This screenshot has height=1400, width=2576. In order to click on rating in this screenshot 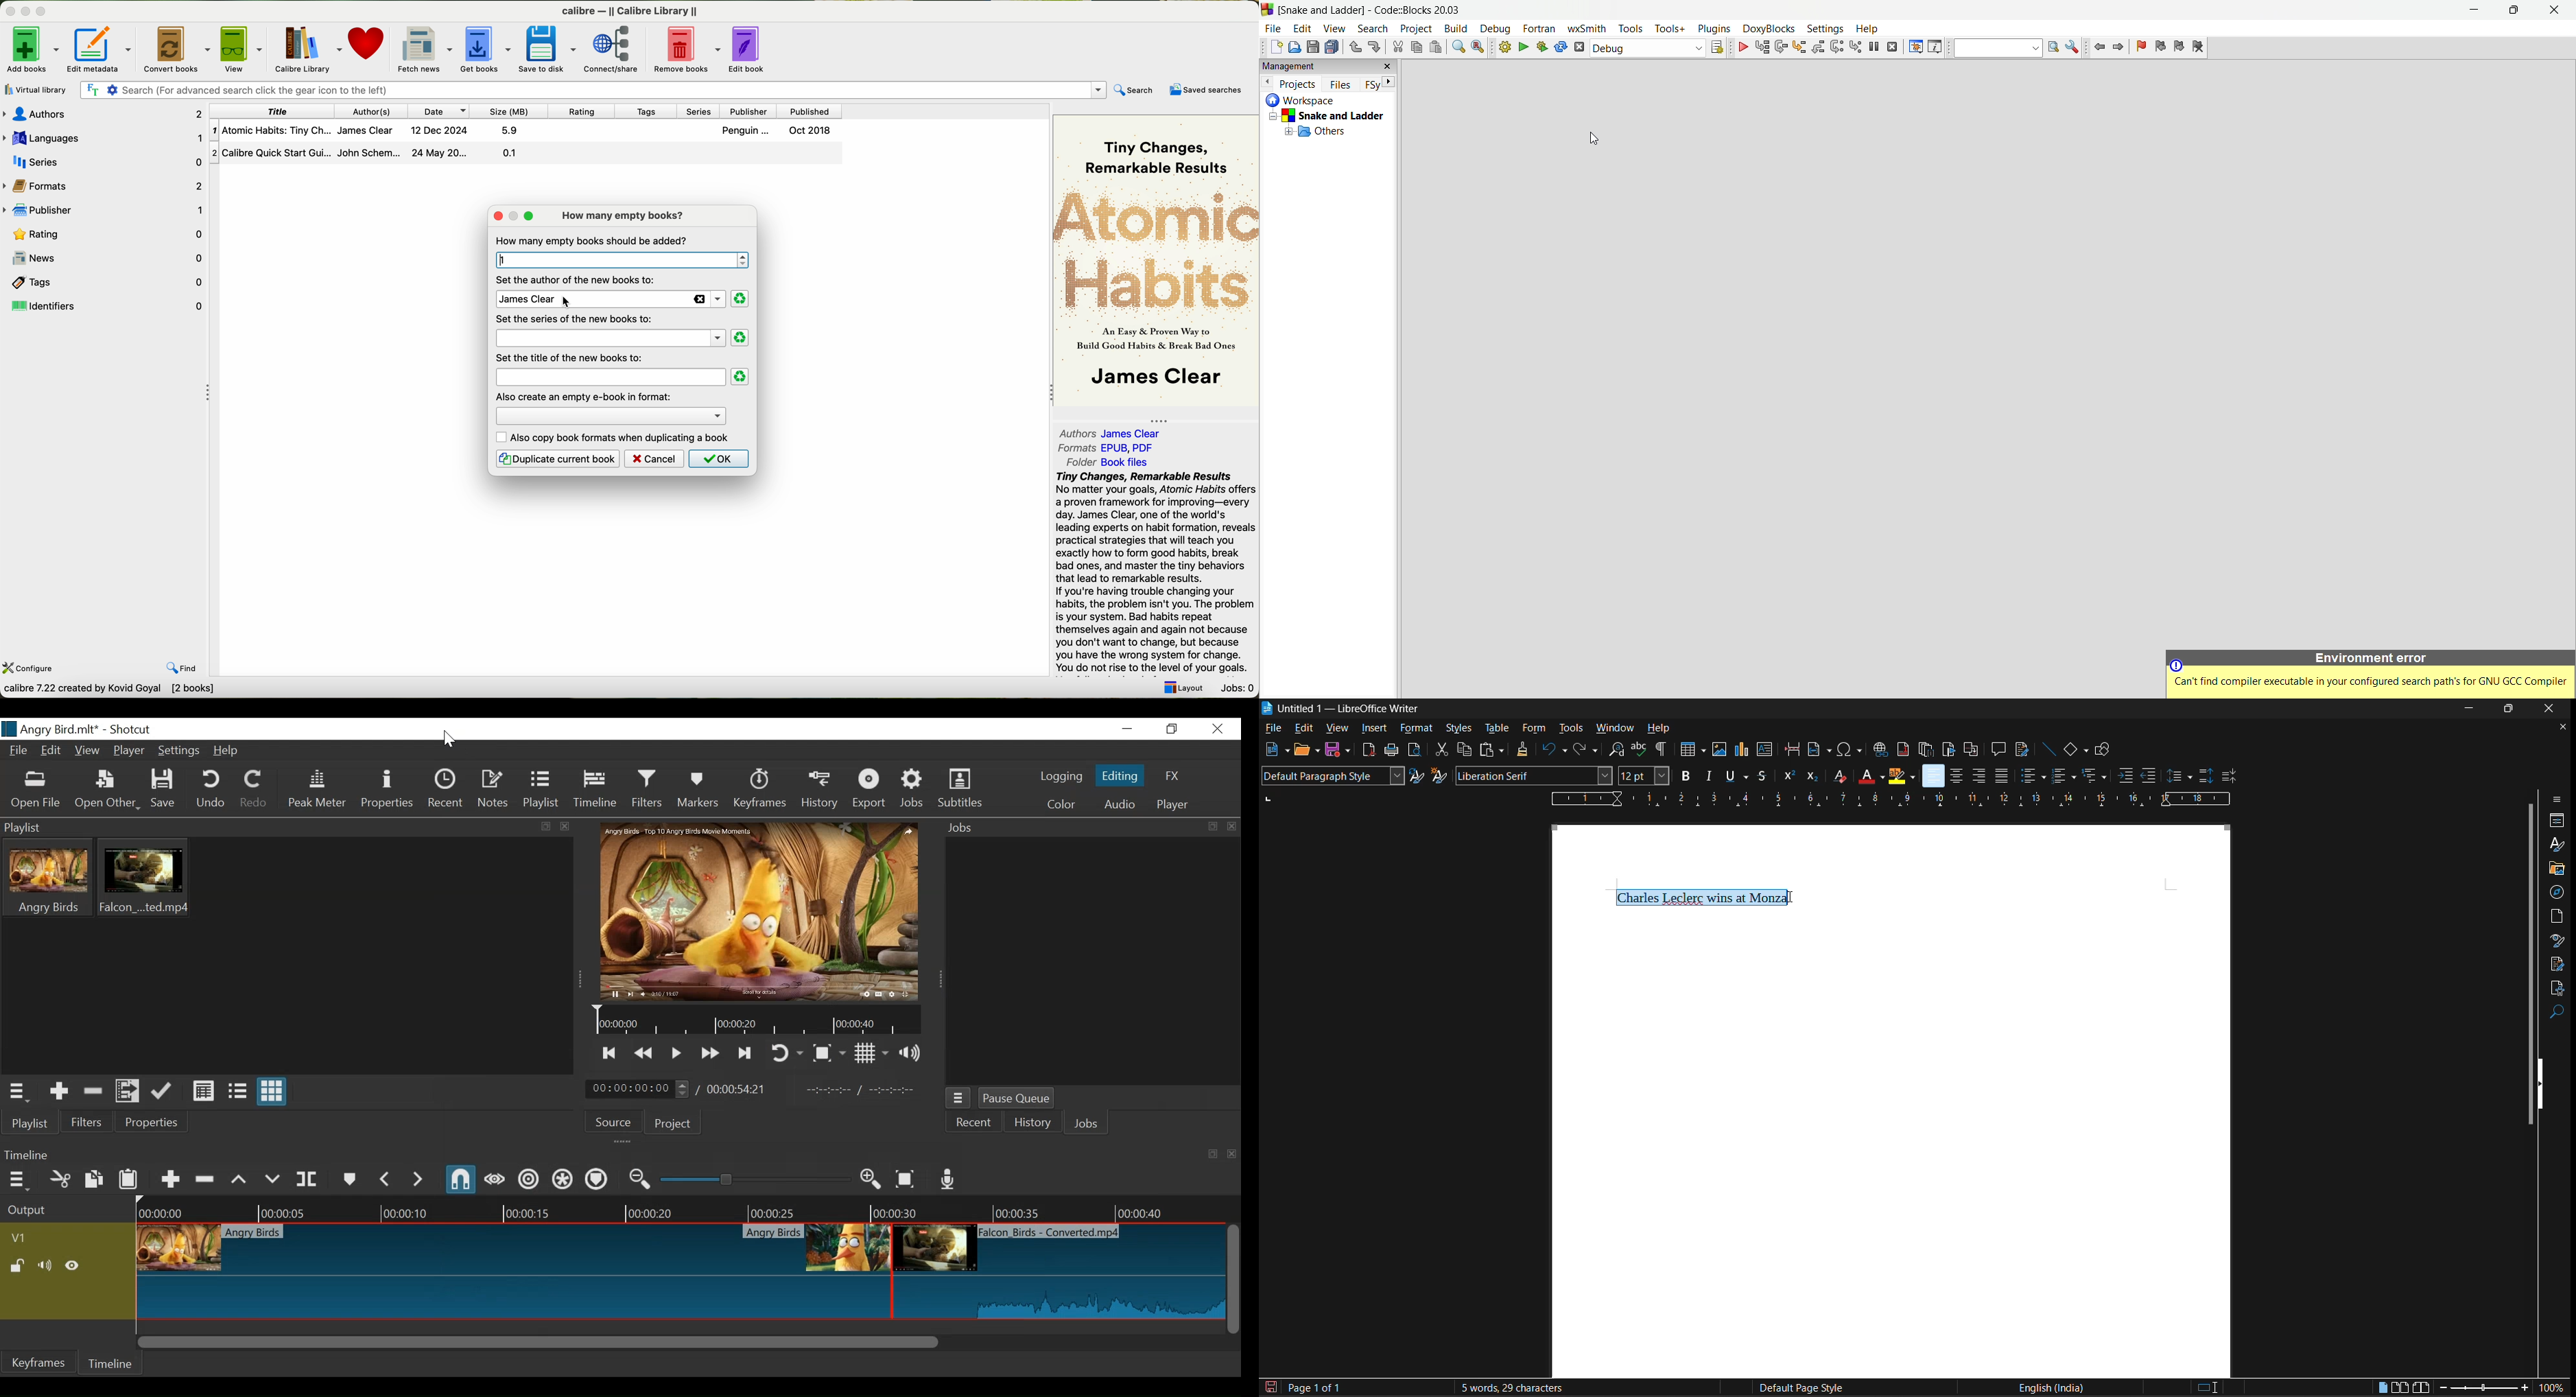, I will do `click(104, 233)`.